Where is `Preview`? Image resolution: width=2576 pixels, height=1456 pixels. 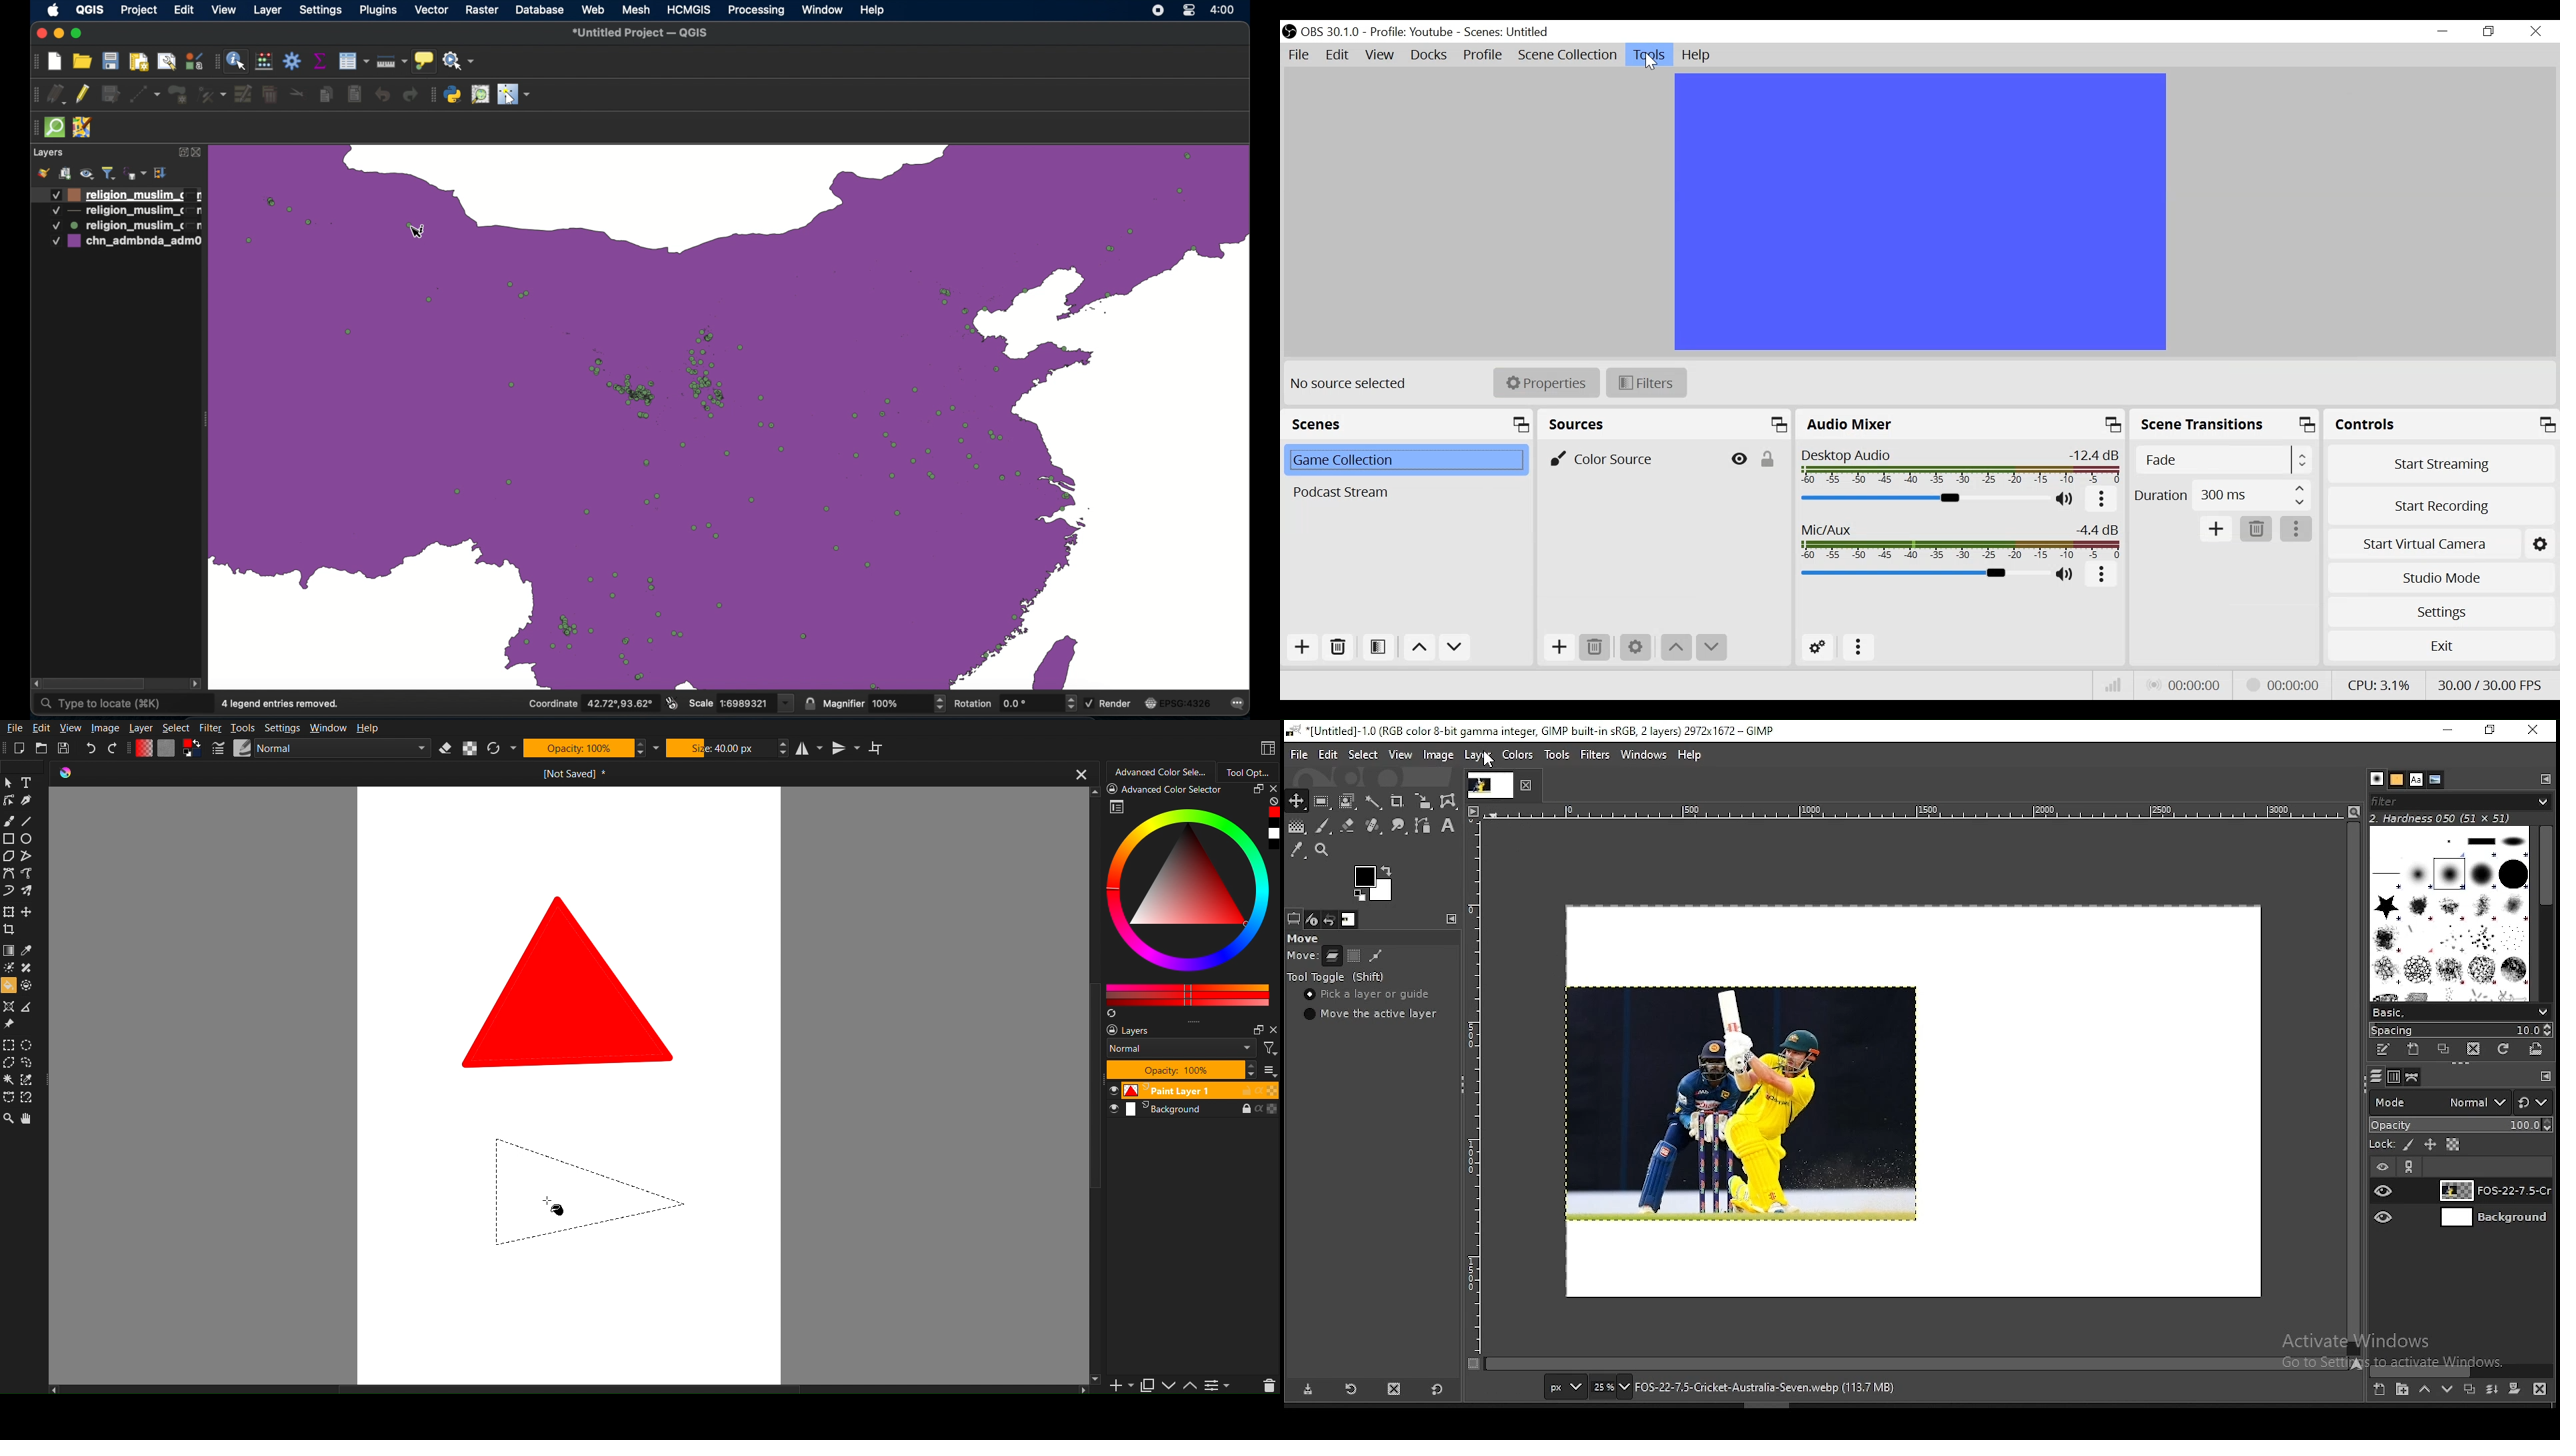 Preview is located at coordinates (1918, 211).